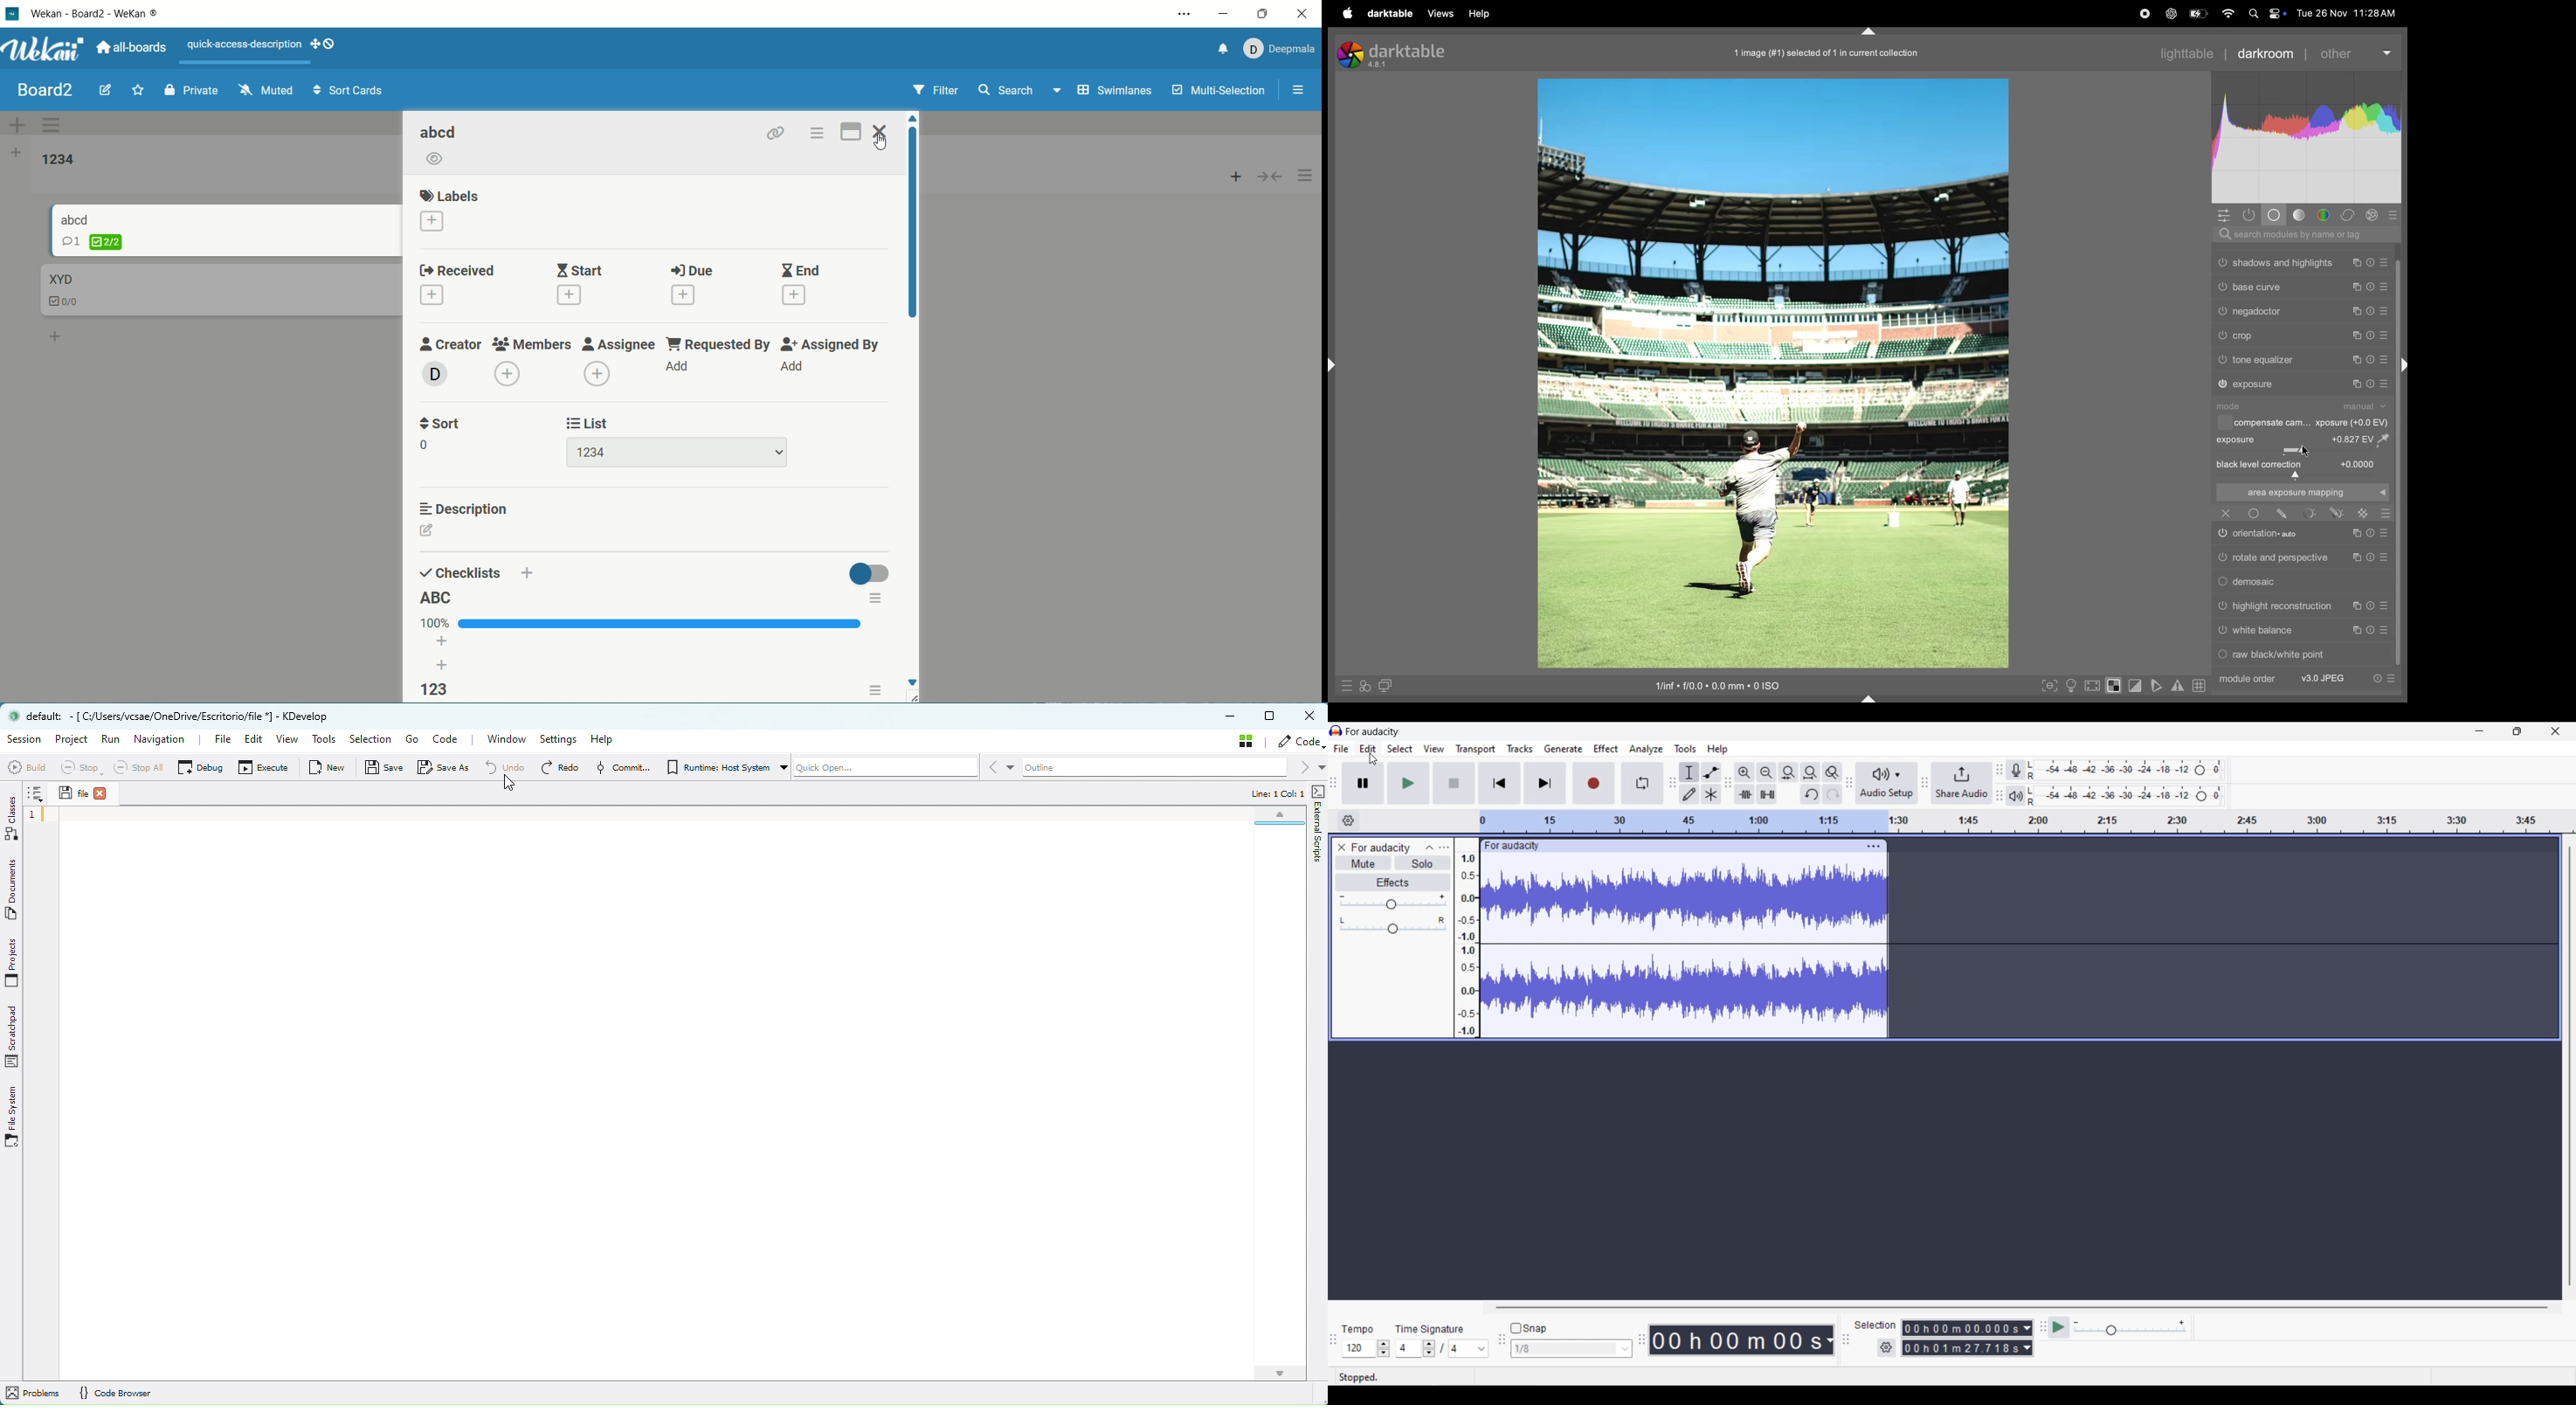 The height and width of the screenshot is (1428, 2576). I want to click on reset Preset, so click(2369, 606).